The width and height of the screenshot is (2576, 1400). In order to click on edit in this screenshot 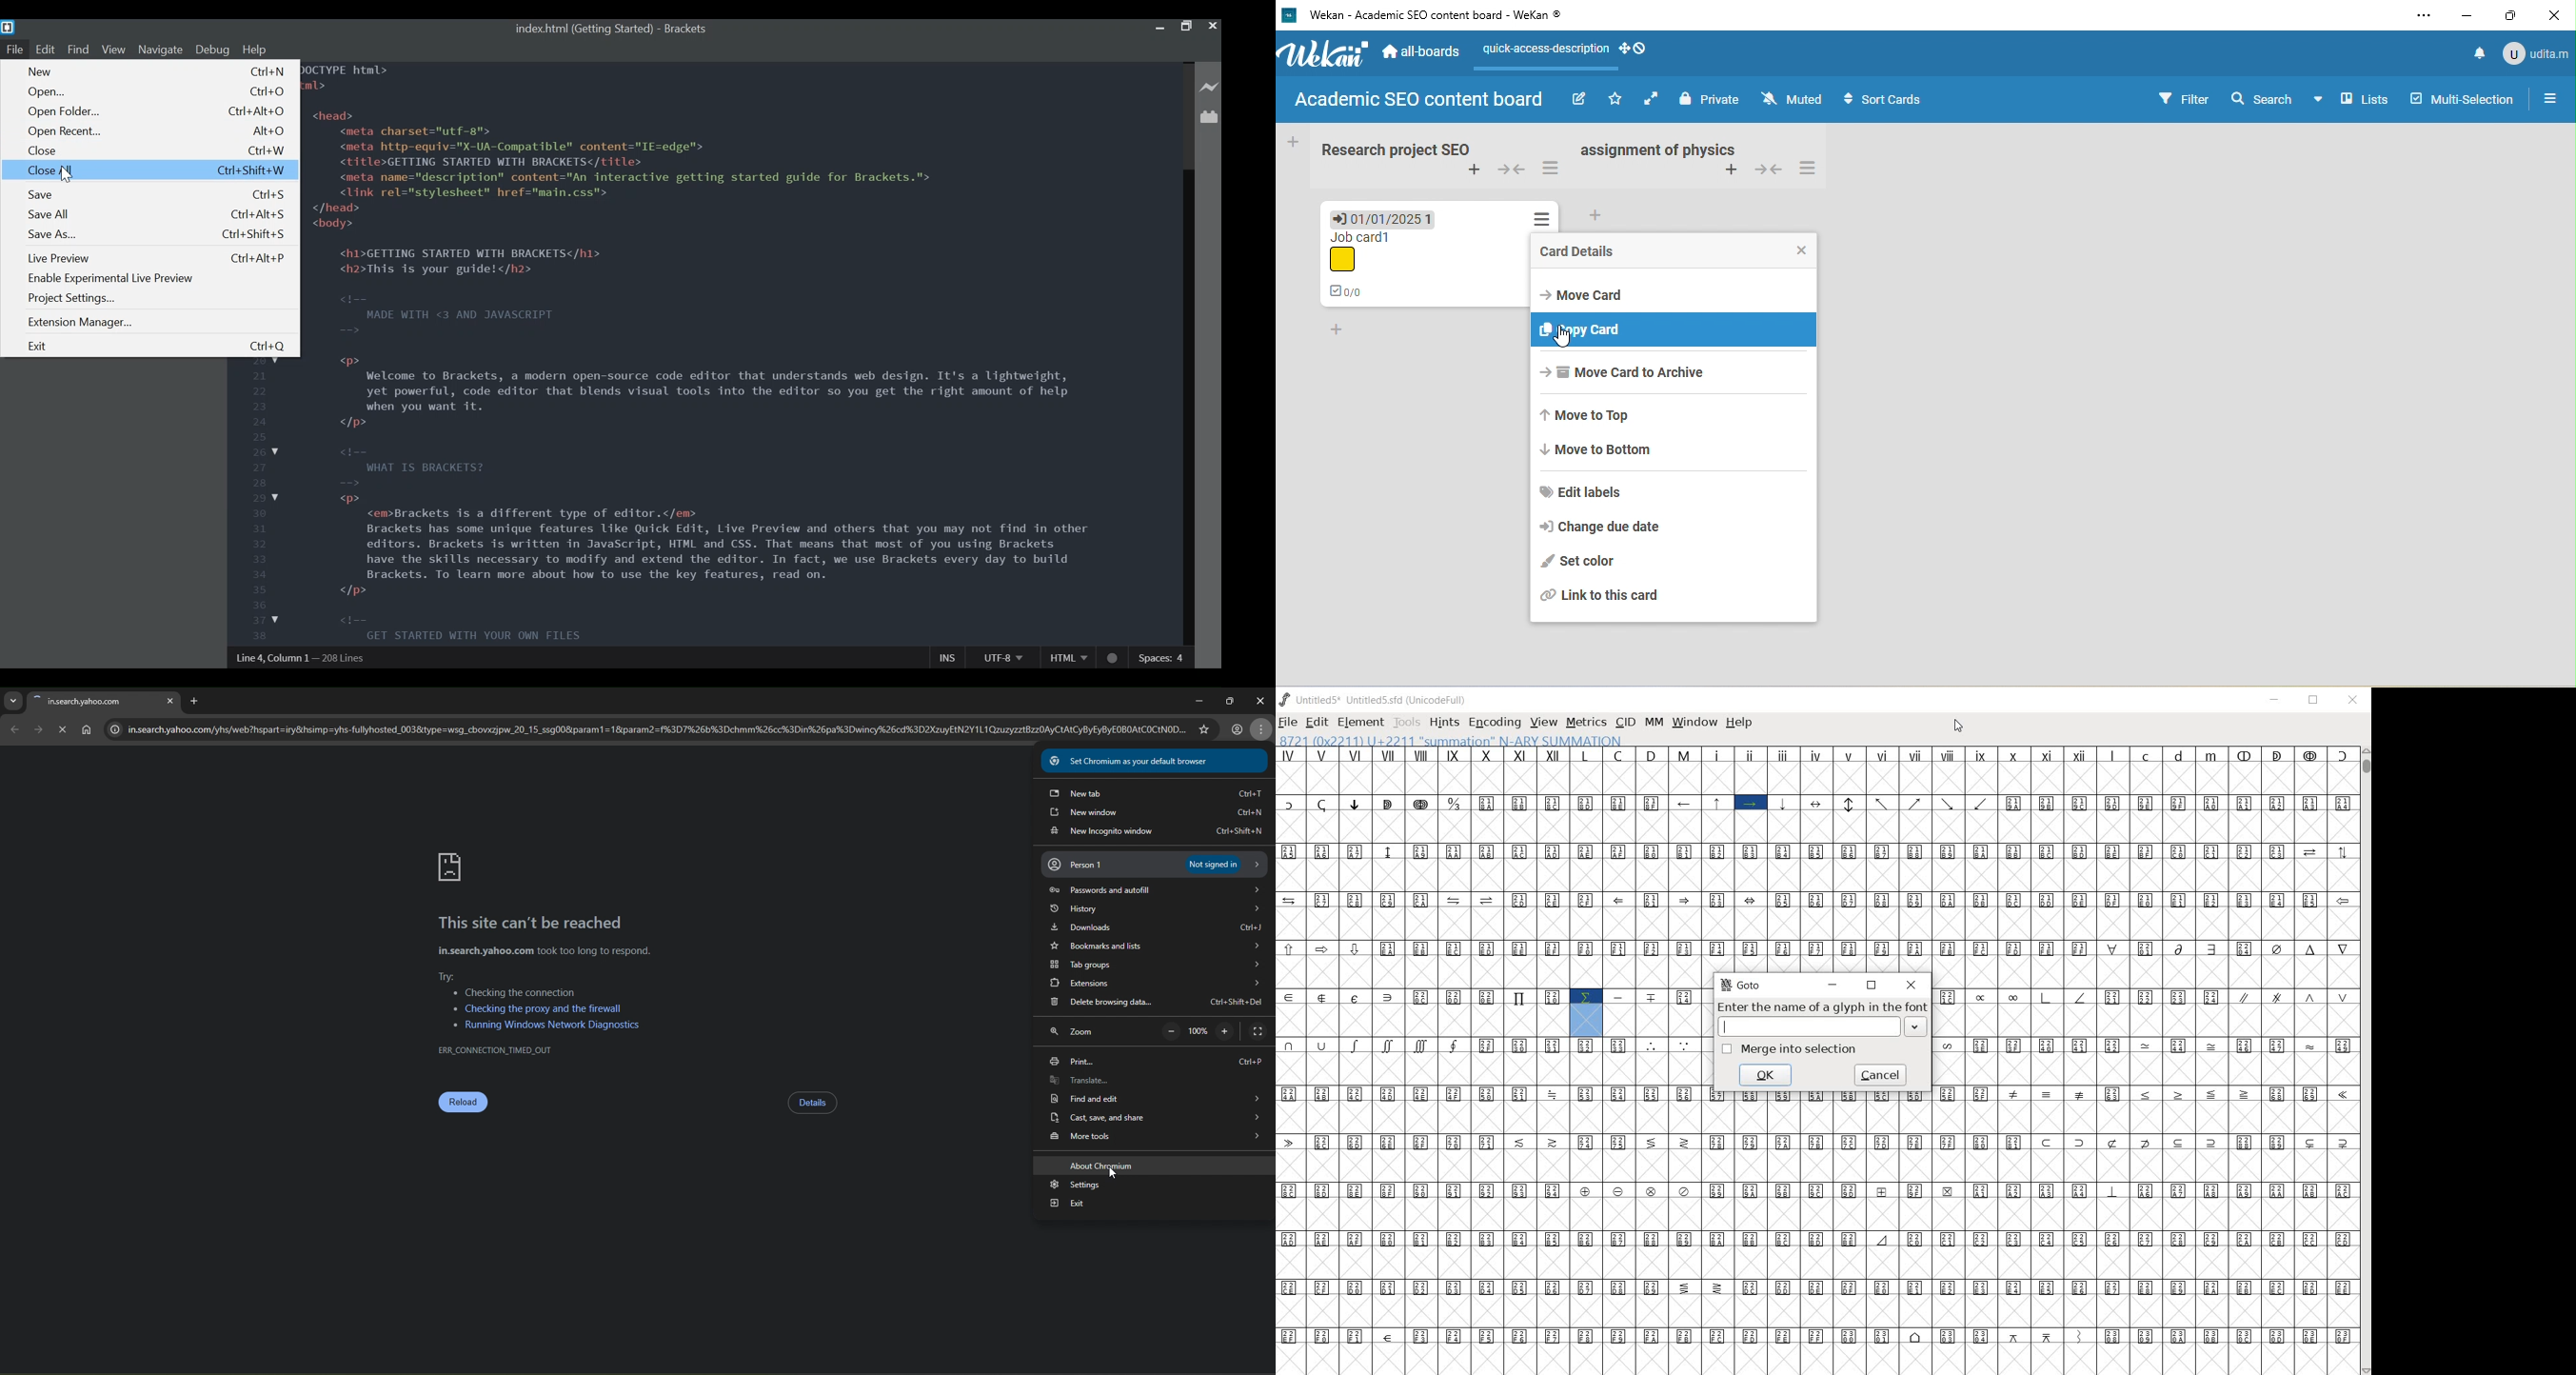, I will do `click(1577, 99)`.